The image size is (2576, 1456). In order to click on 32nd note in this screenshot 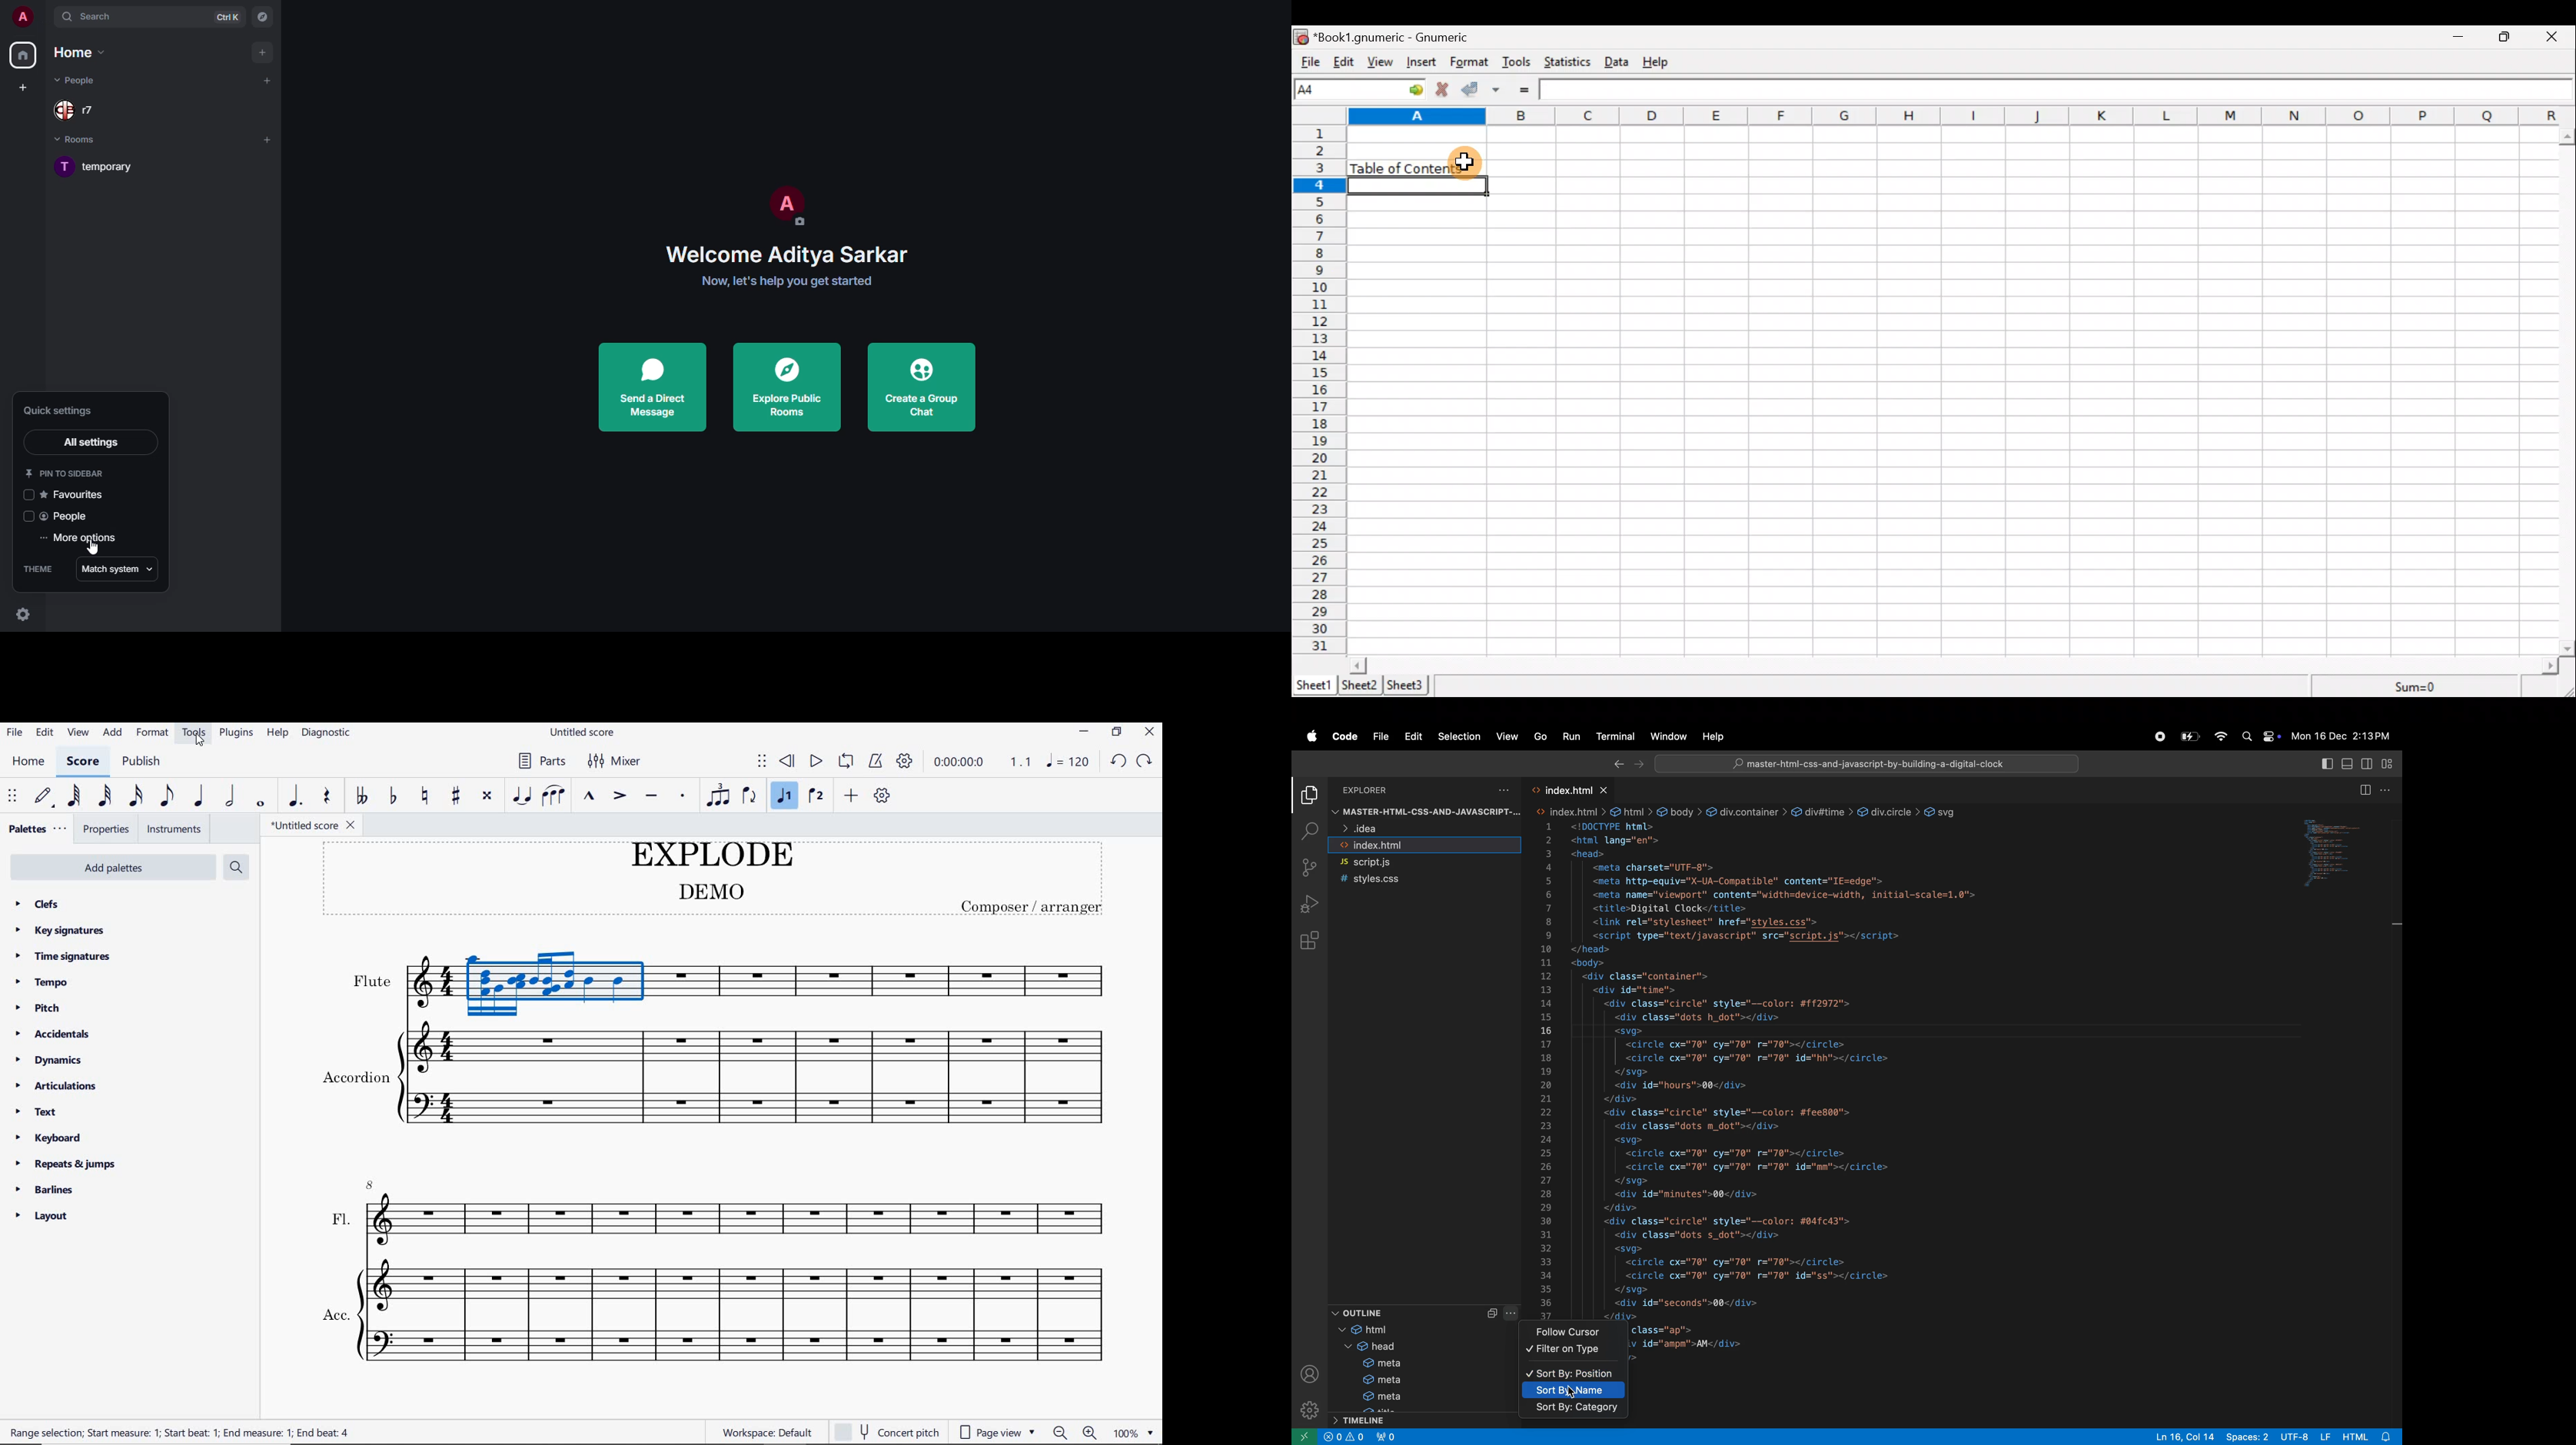, I will do `click(105, 797)`.